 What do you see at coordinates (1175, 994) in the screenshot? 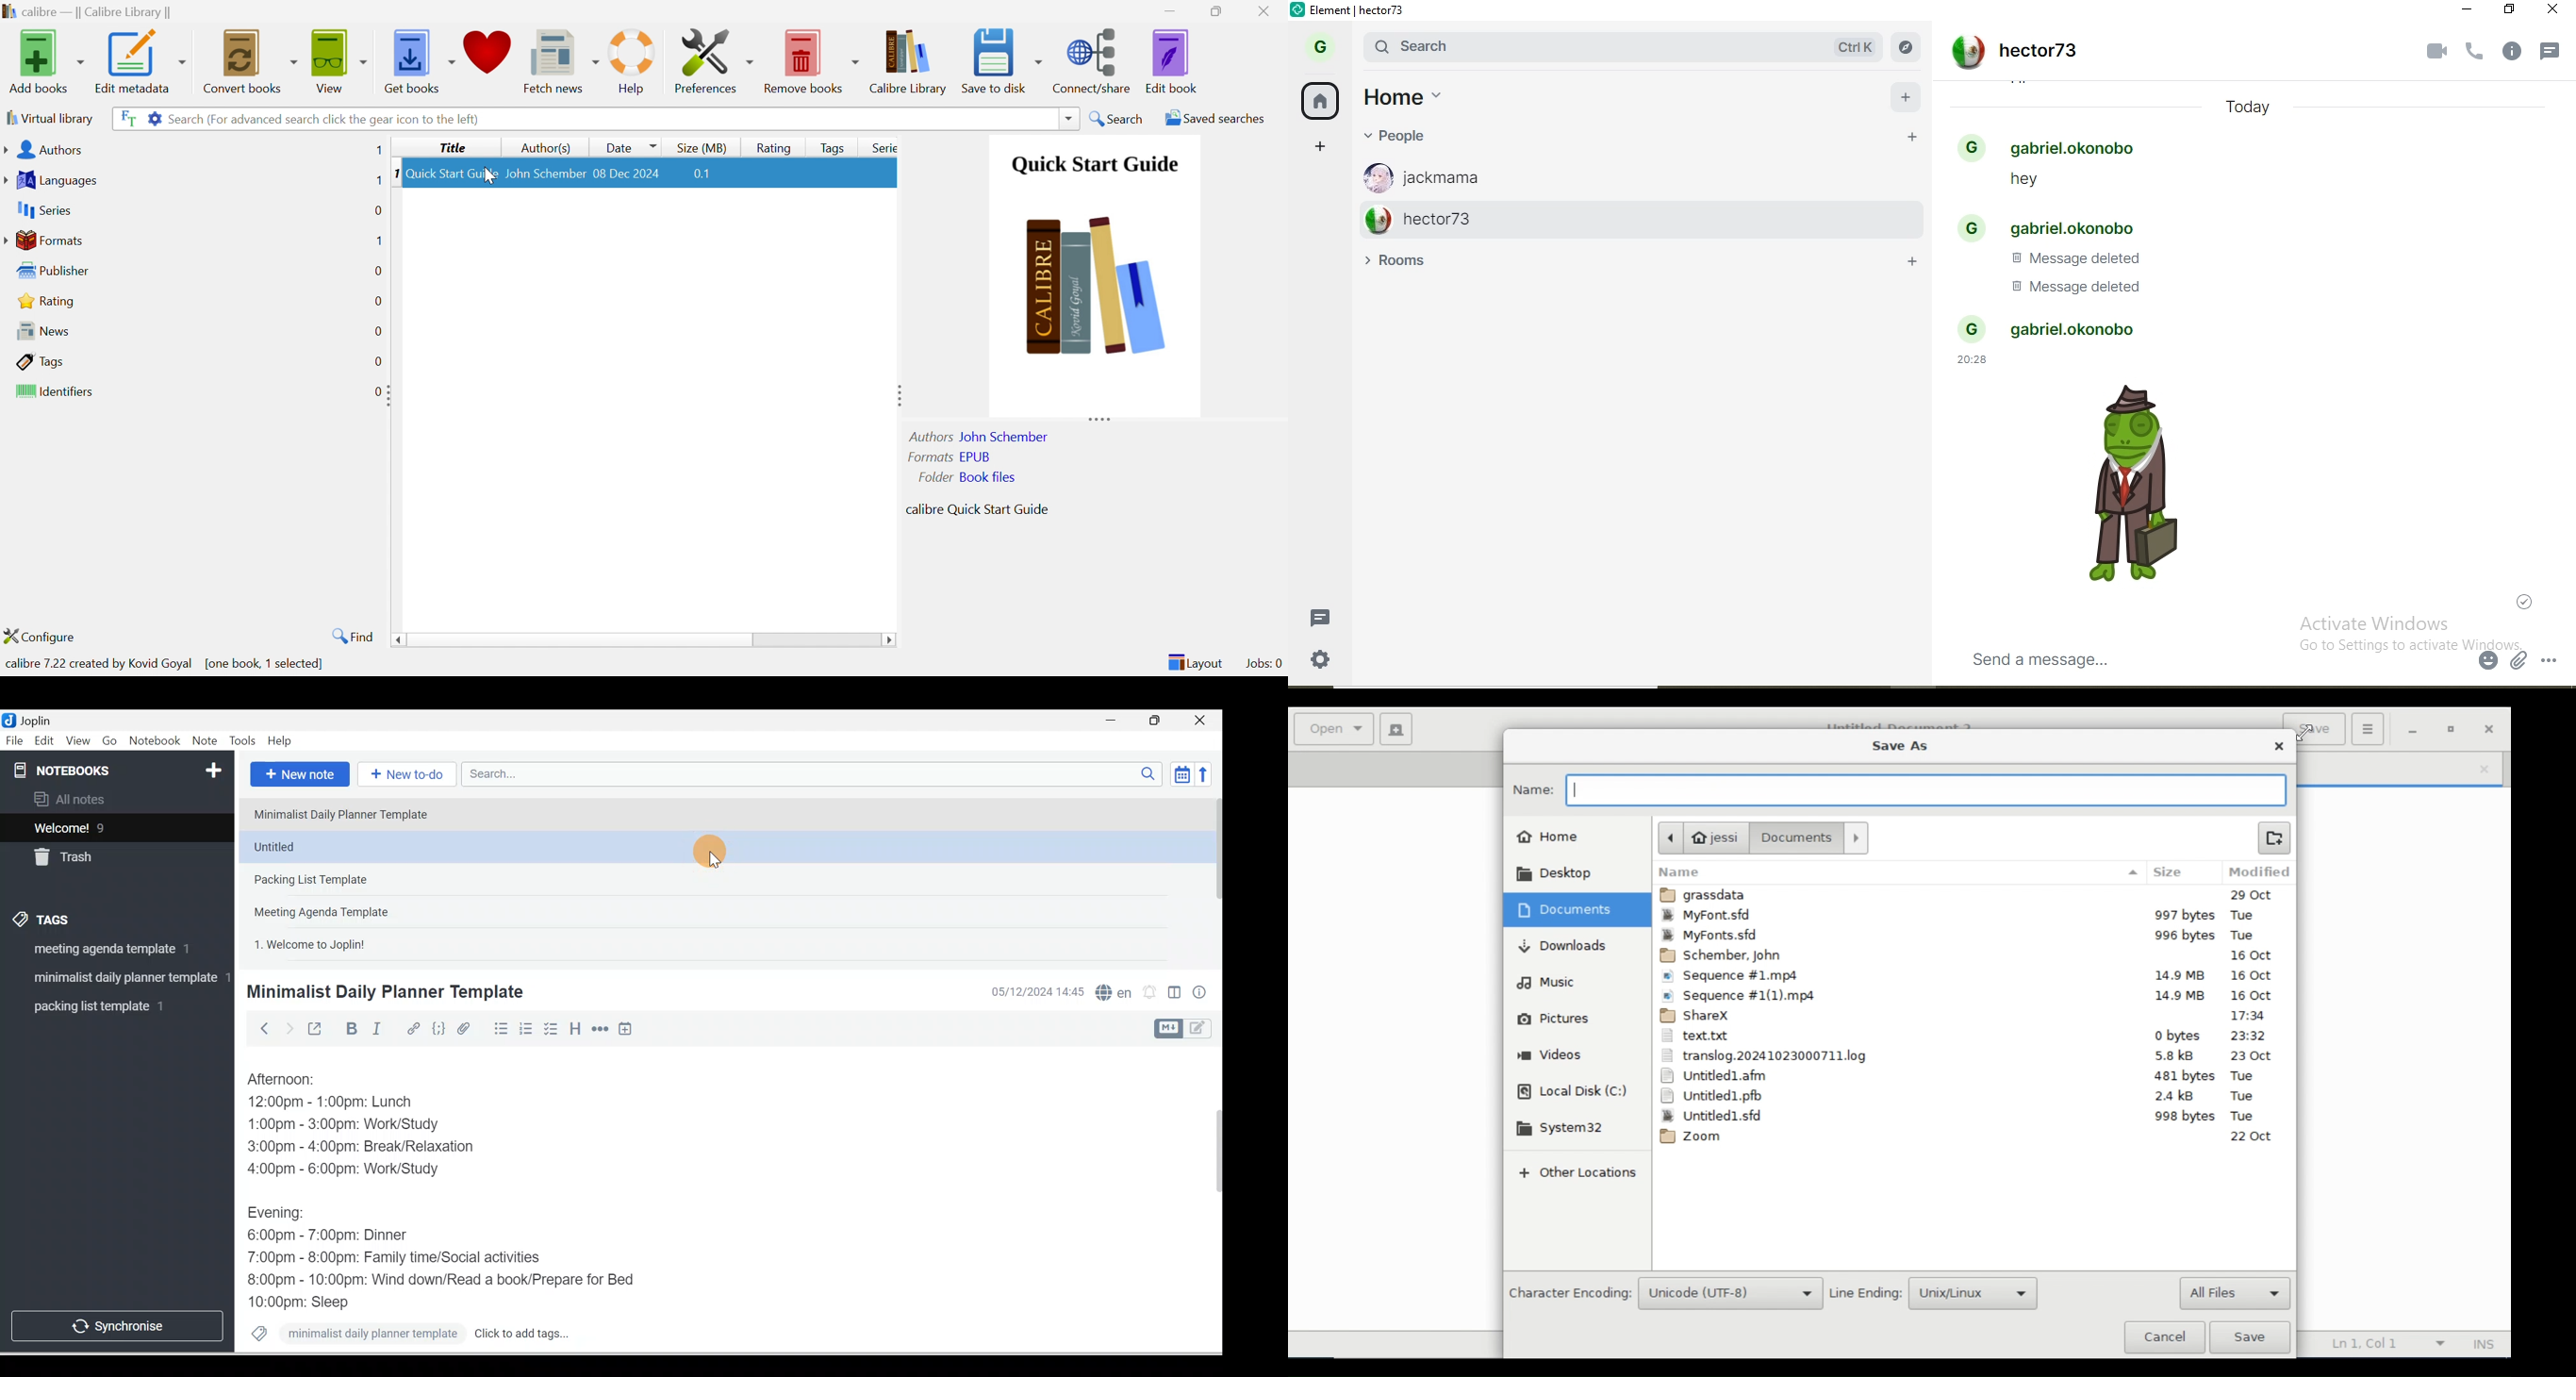
I see `Toggle editors` at bounding box center [1175, 994].